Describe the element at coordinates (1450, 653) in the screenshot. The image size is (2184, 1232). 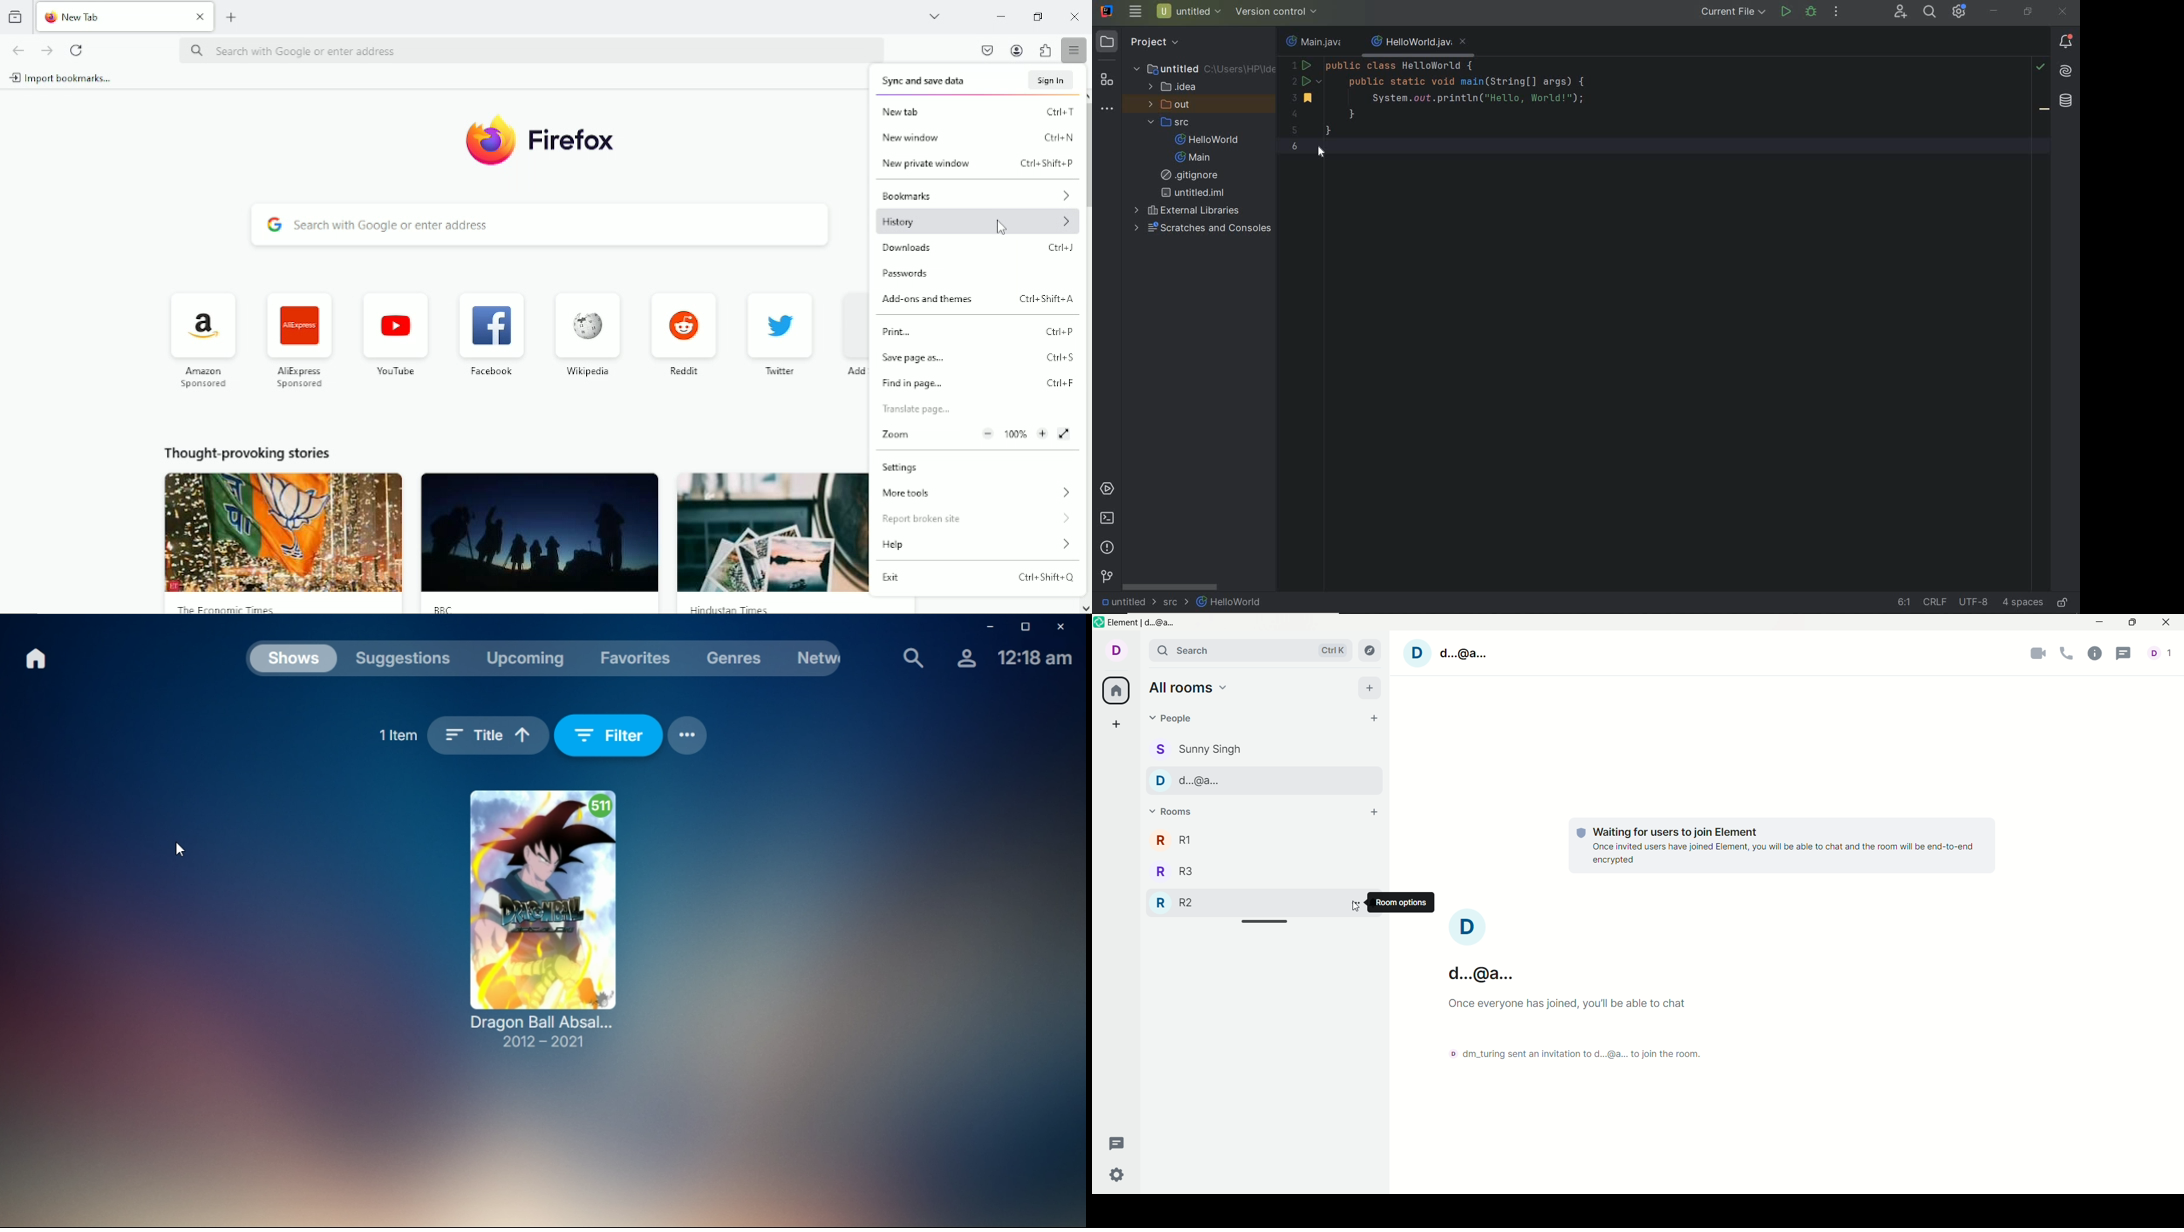
I see `account` at that location.